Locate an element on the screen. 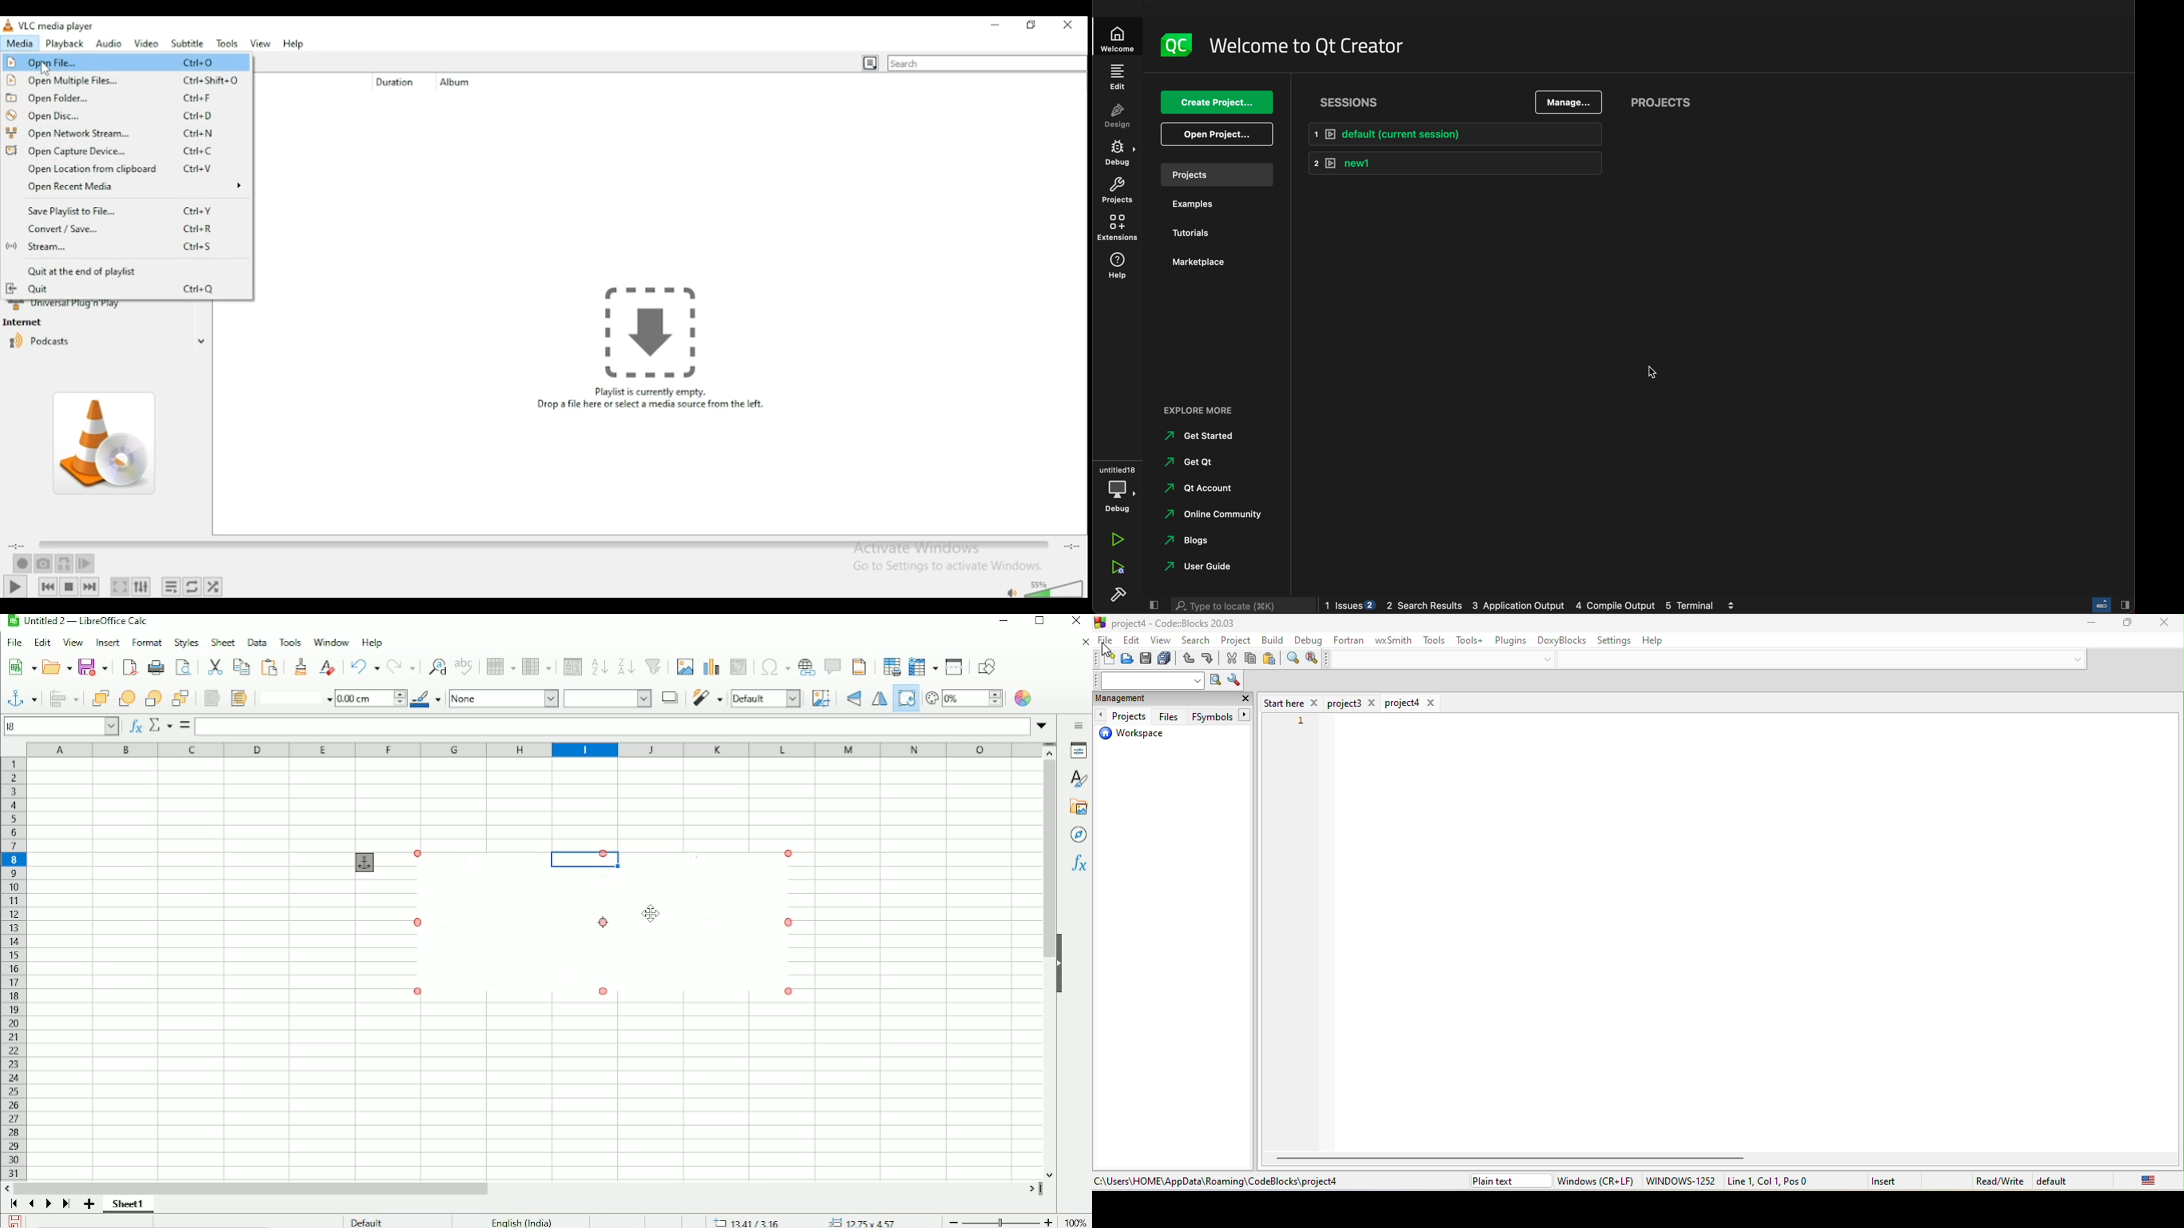 The width and height of the screenshot is (2184, 1232). help is located at coordinates (295, 43).